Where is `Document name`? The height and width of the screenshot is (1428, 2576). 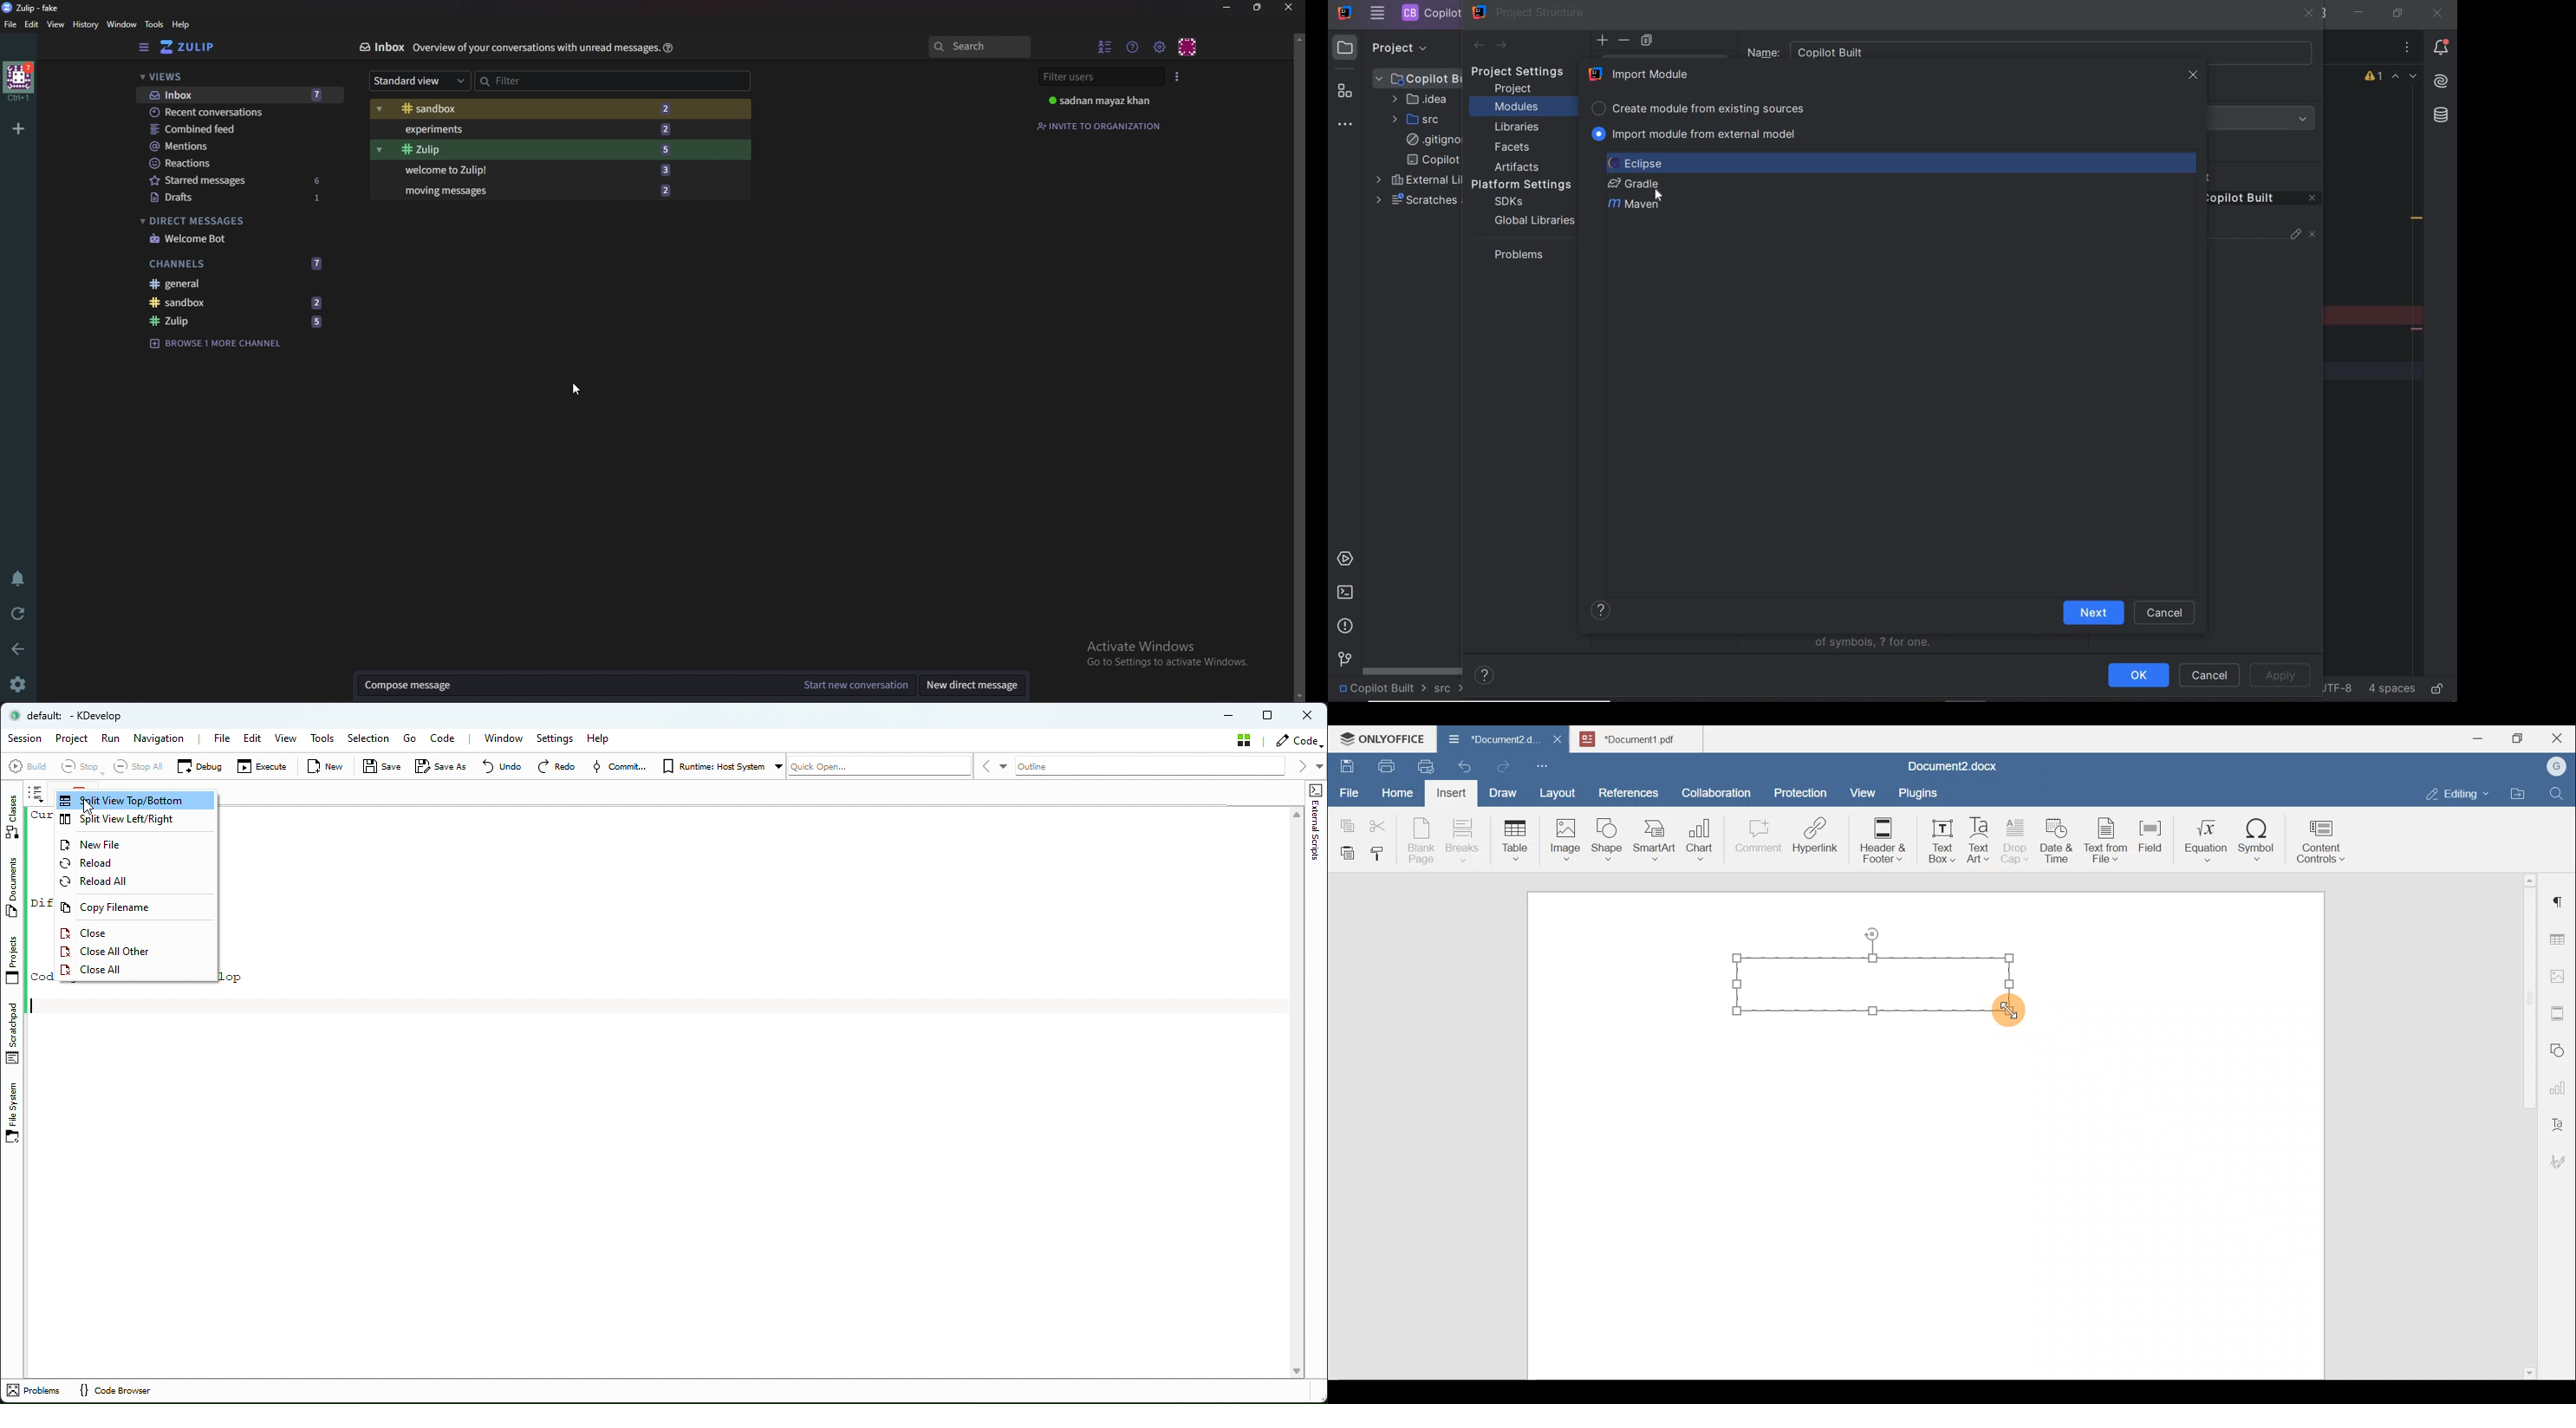
Document name is located at coordinates (1644, 737).